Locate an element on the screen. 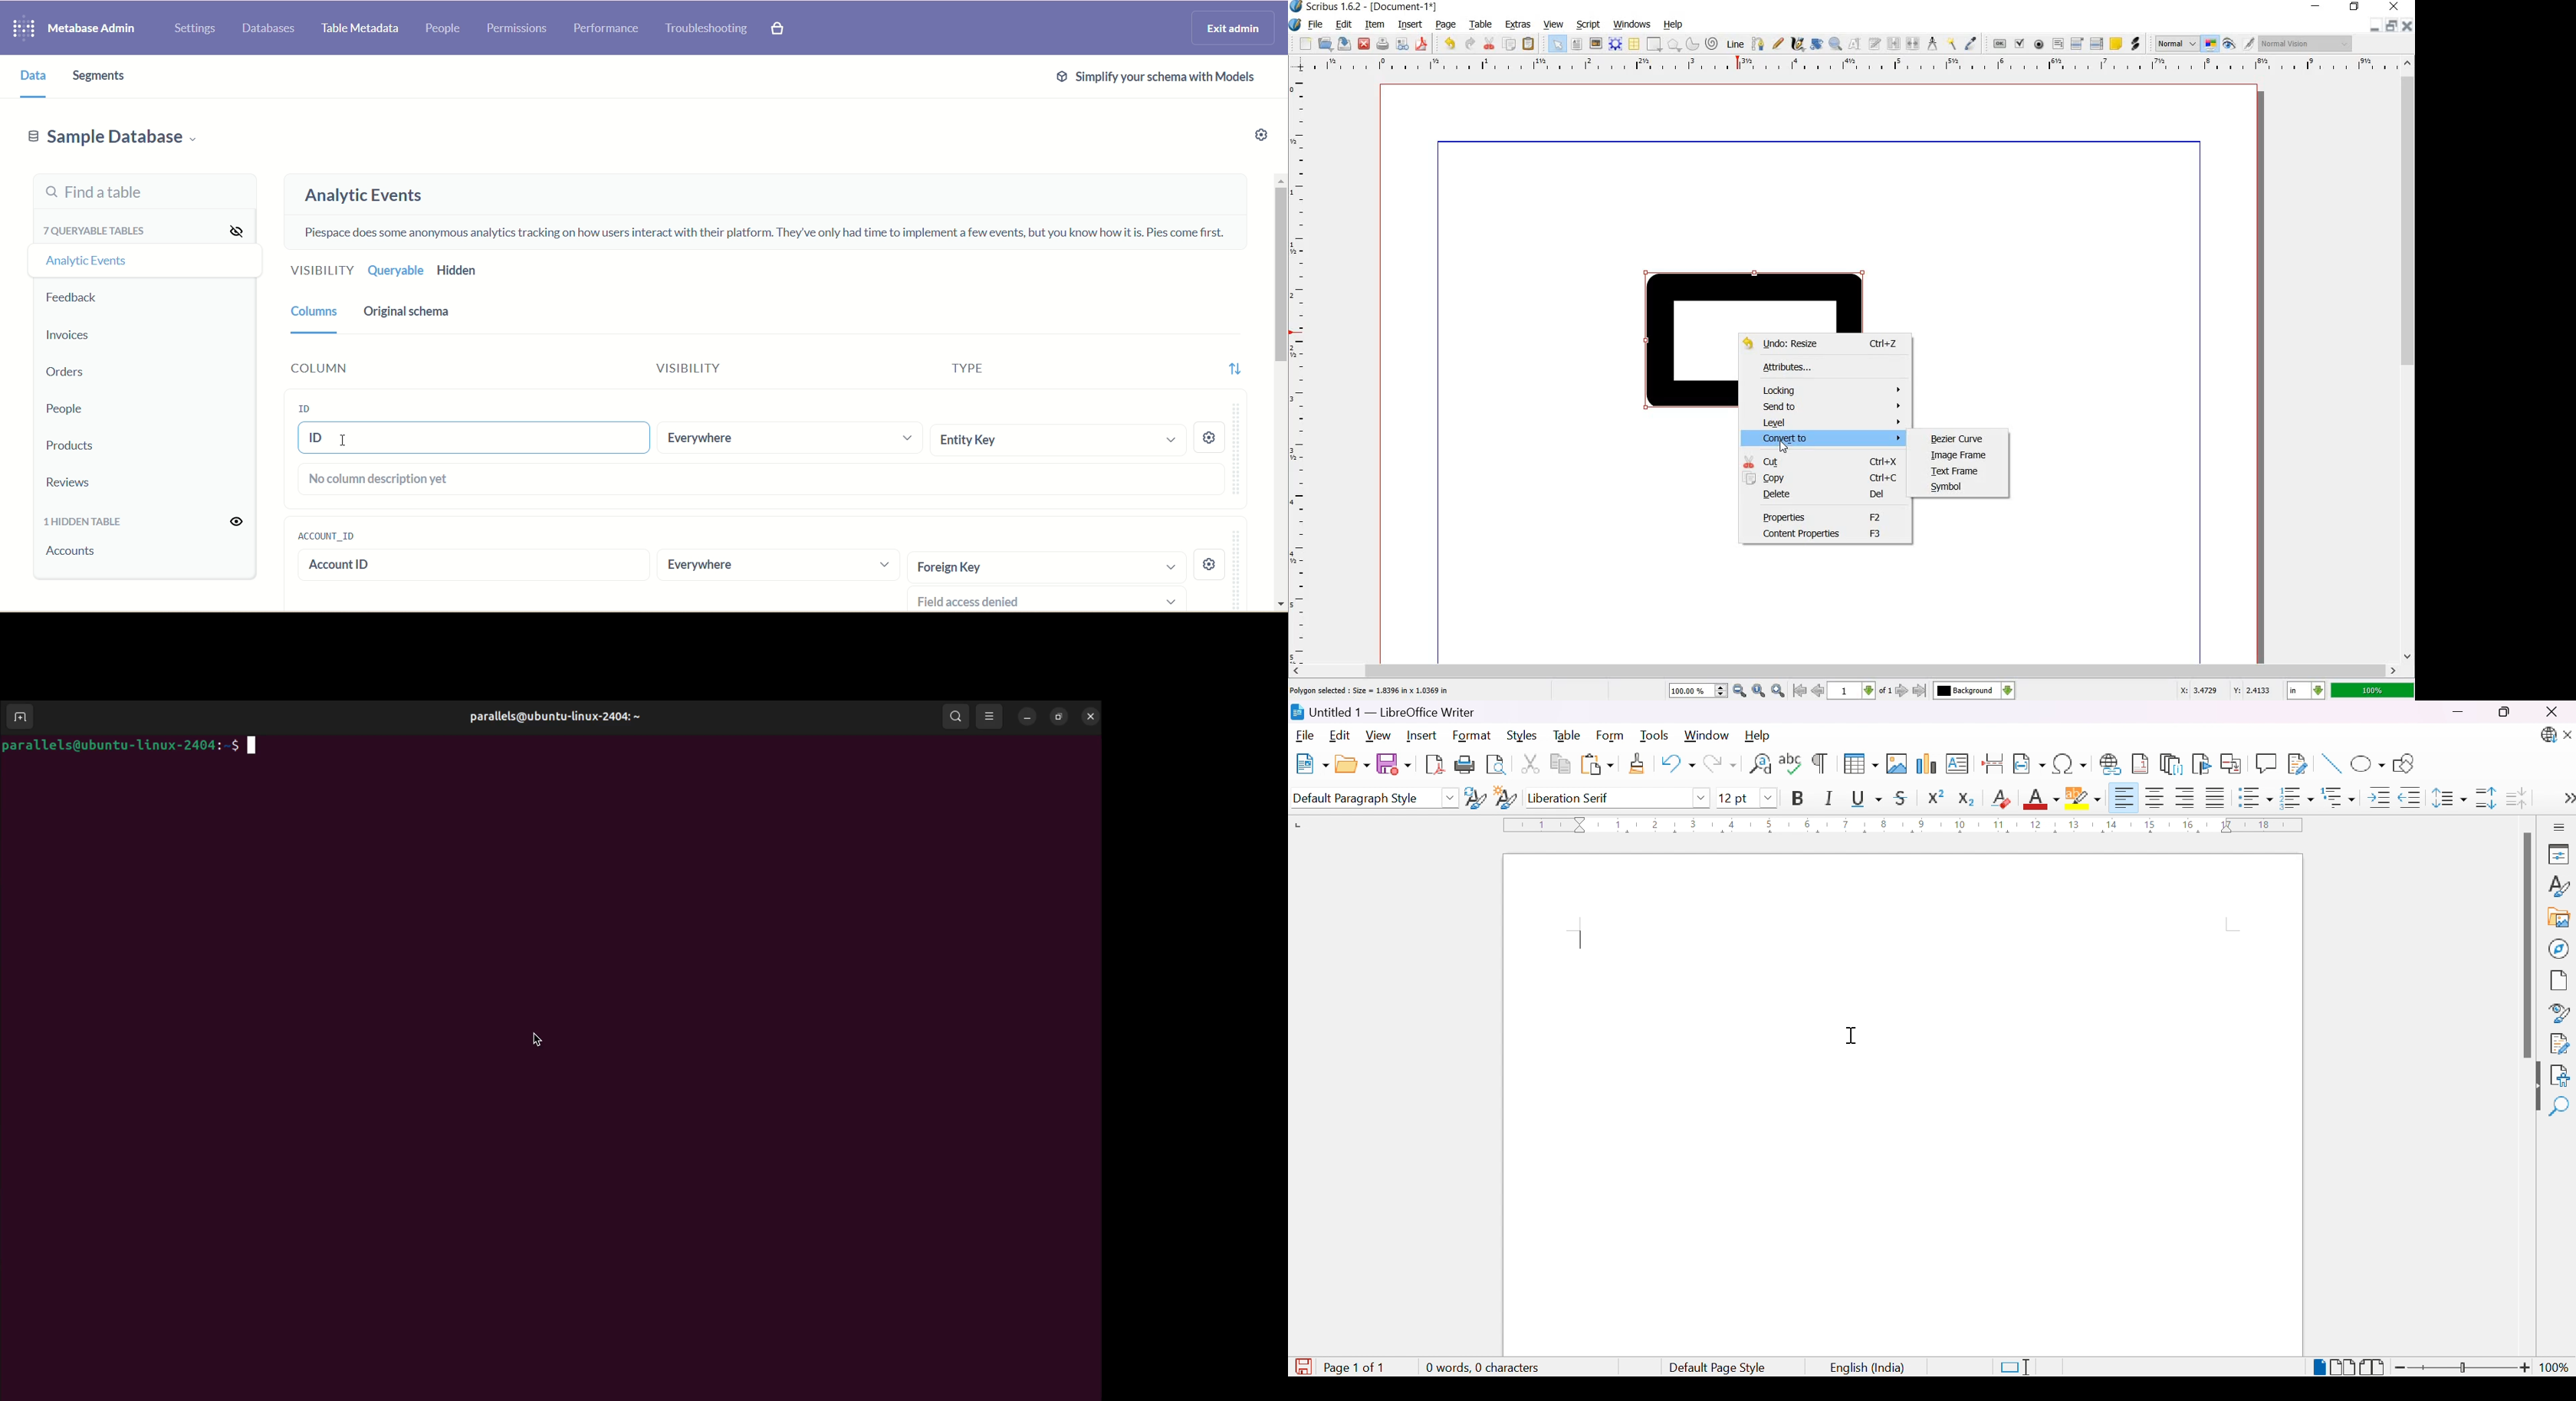 The height and width of the screenshot is (1428, 2576). Navigator is located at coordinates (2559, 948).